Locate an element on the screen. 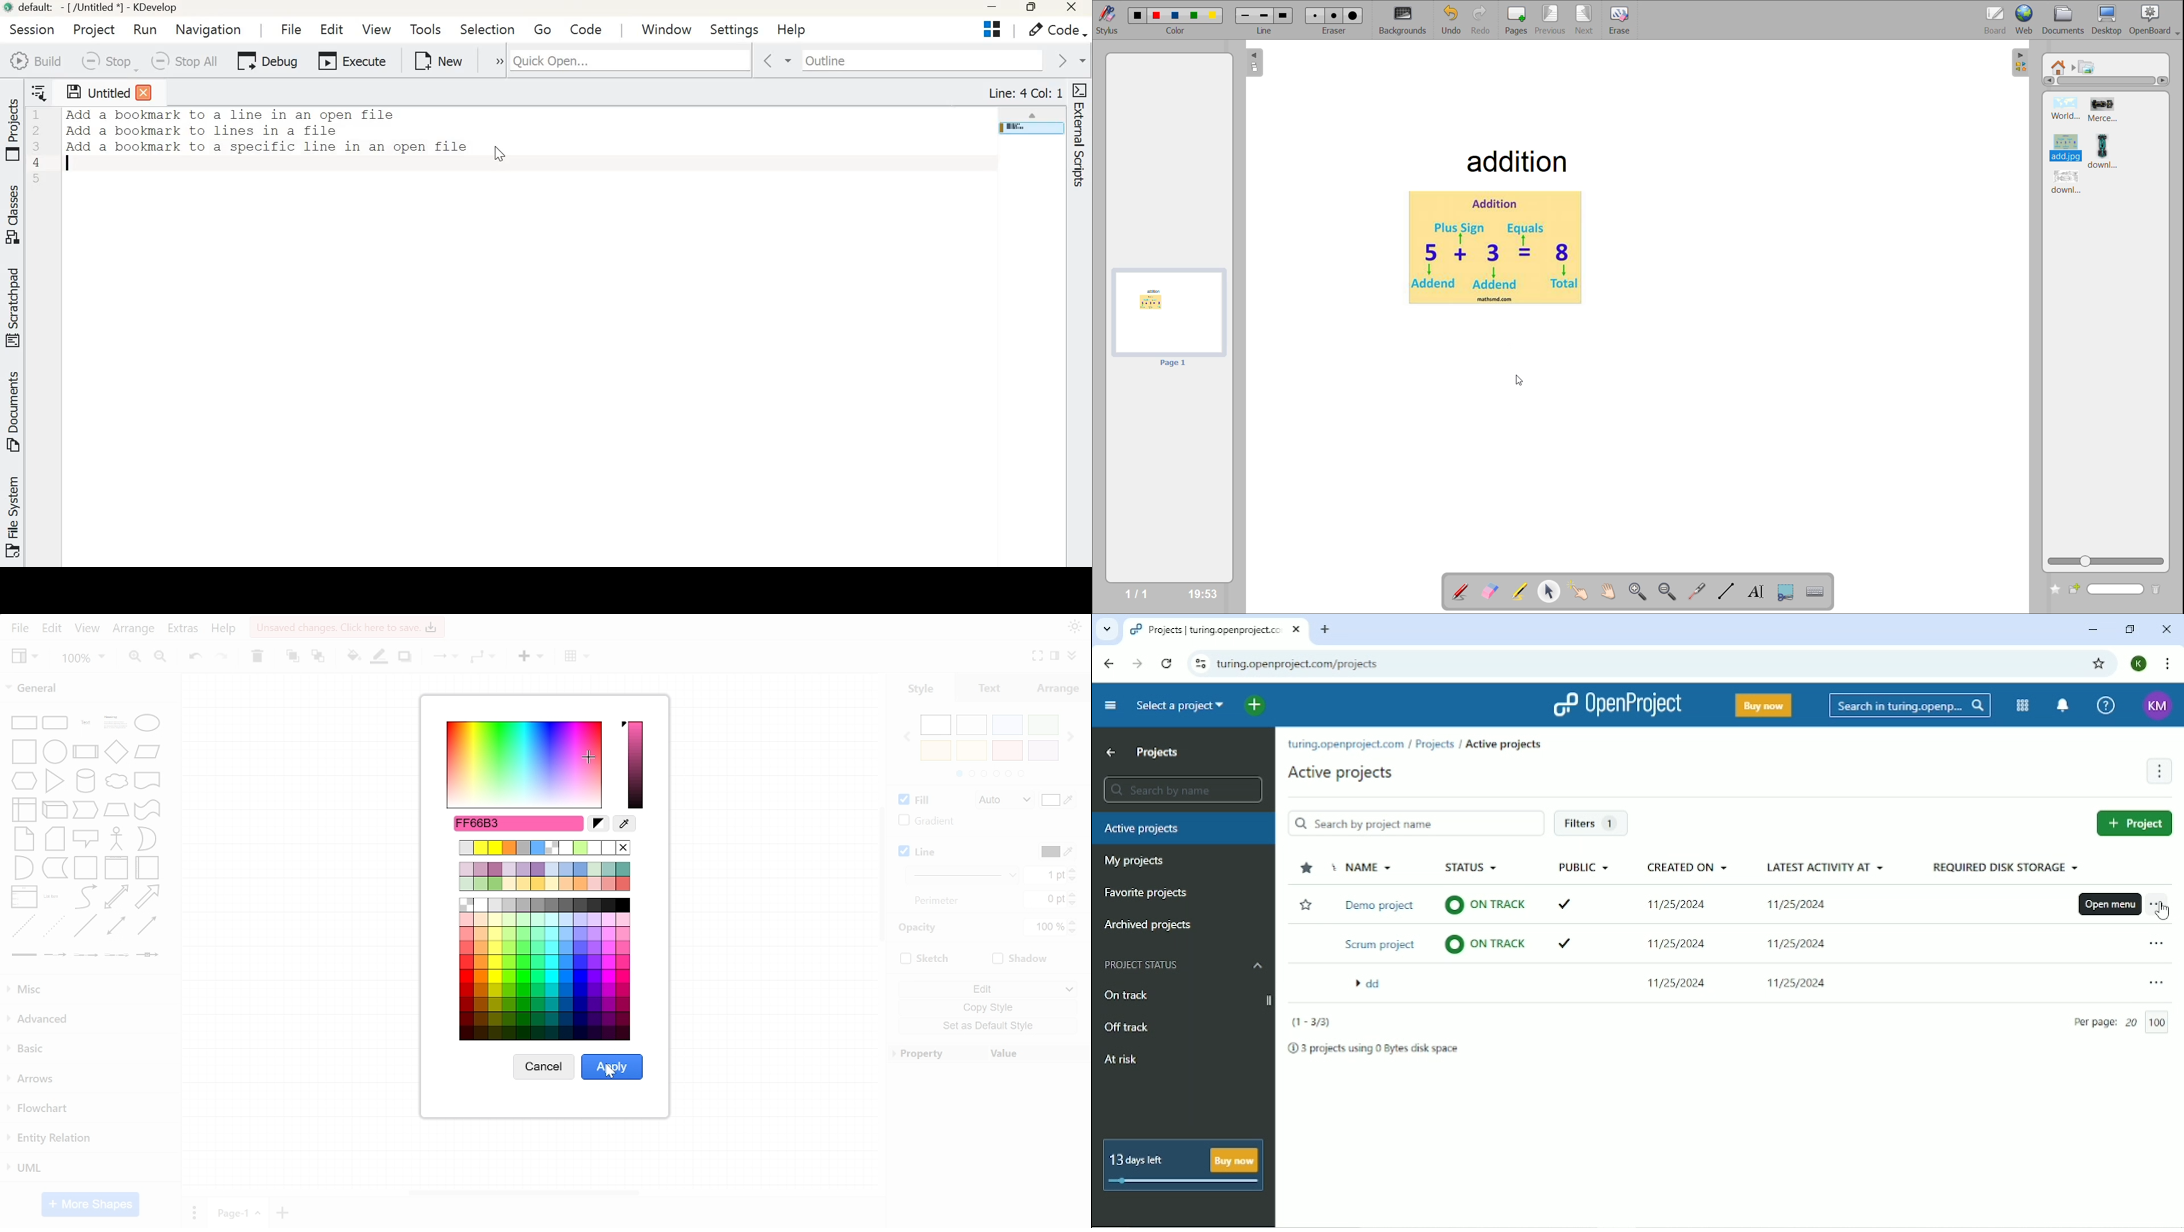 This screenshot has width=2184, height=1232. View is located at coordinates (376, 28).